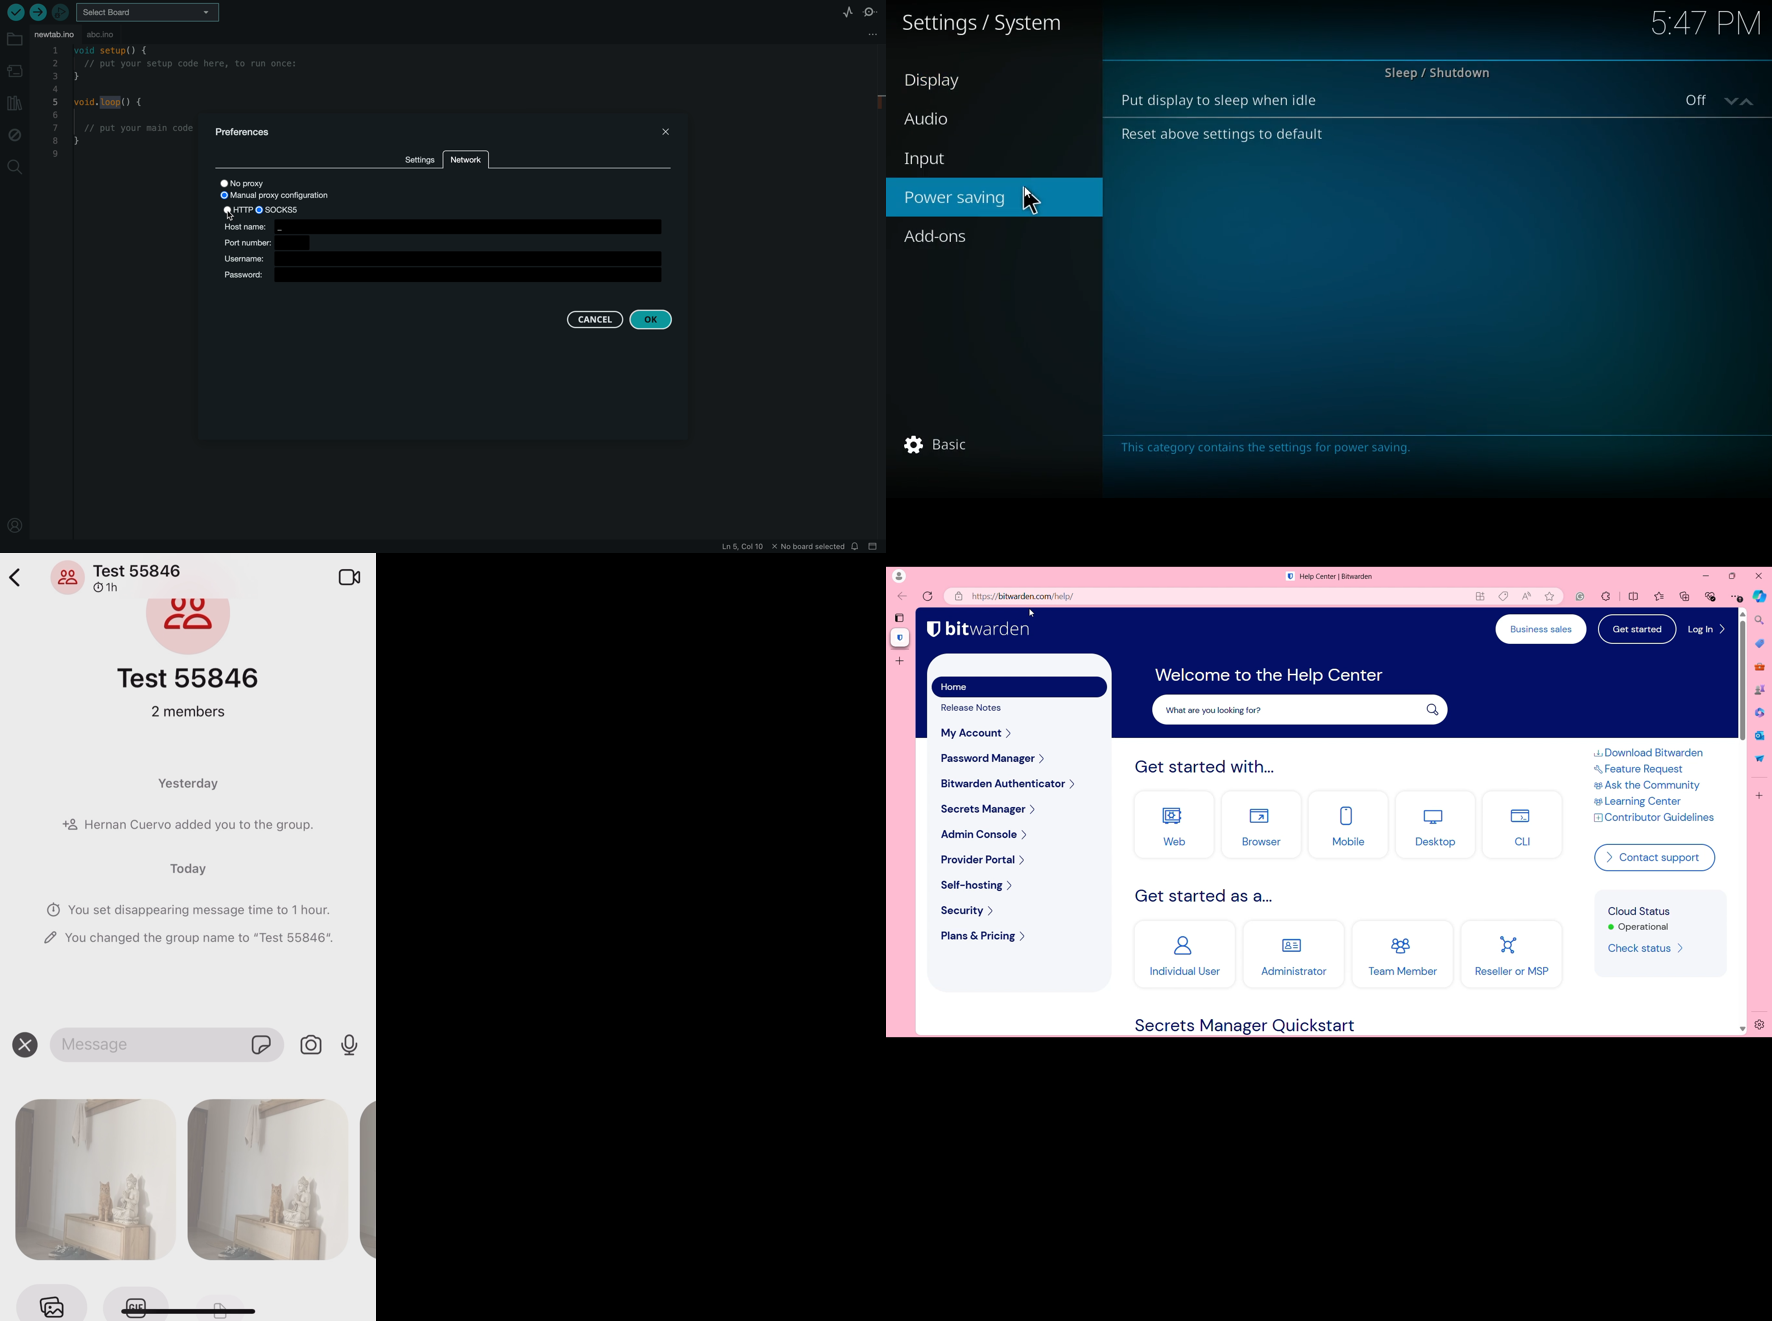 The height and width of the screenshot is (1344, 1792). I want to click on basic, so click(941, 448).